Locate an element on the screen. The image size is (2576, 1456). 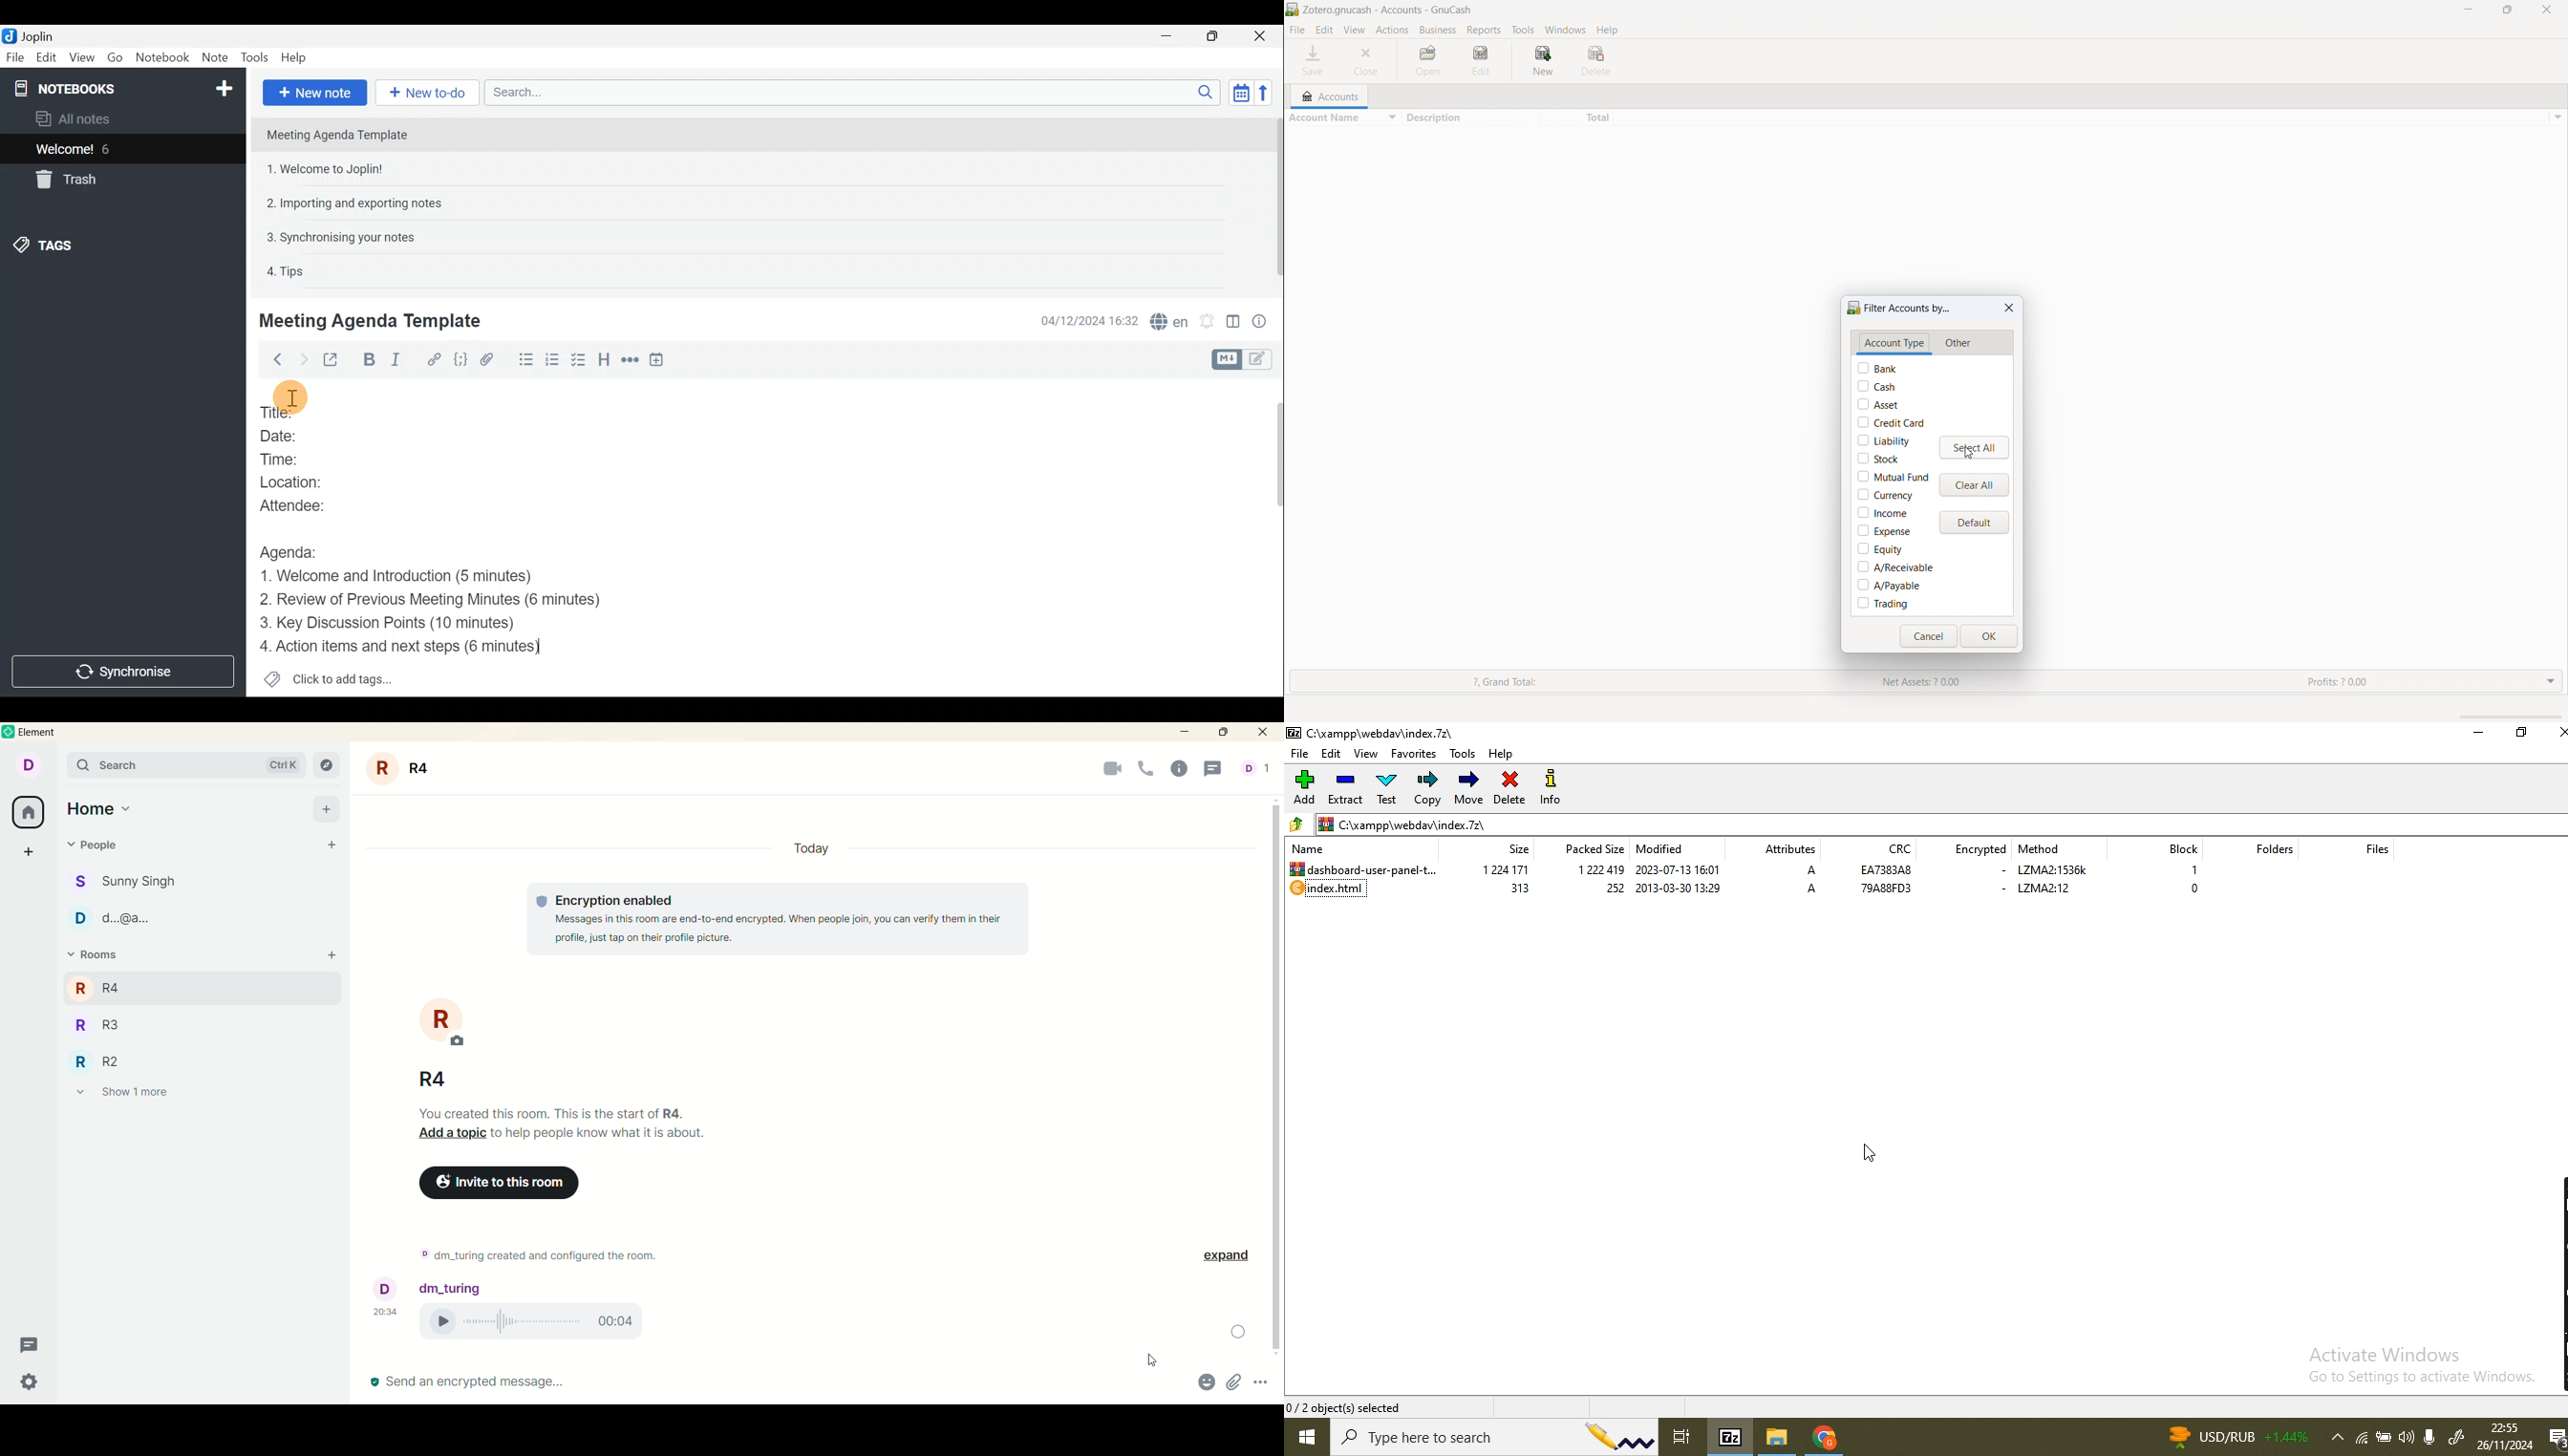
date and time is located at coordinates (2504, 1437).